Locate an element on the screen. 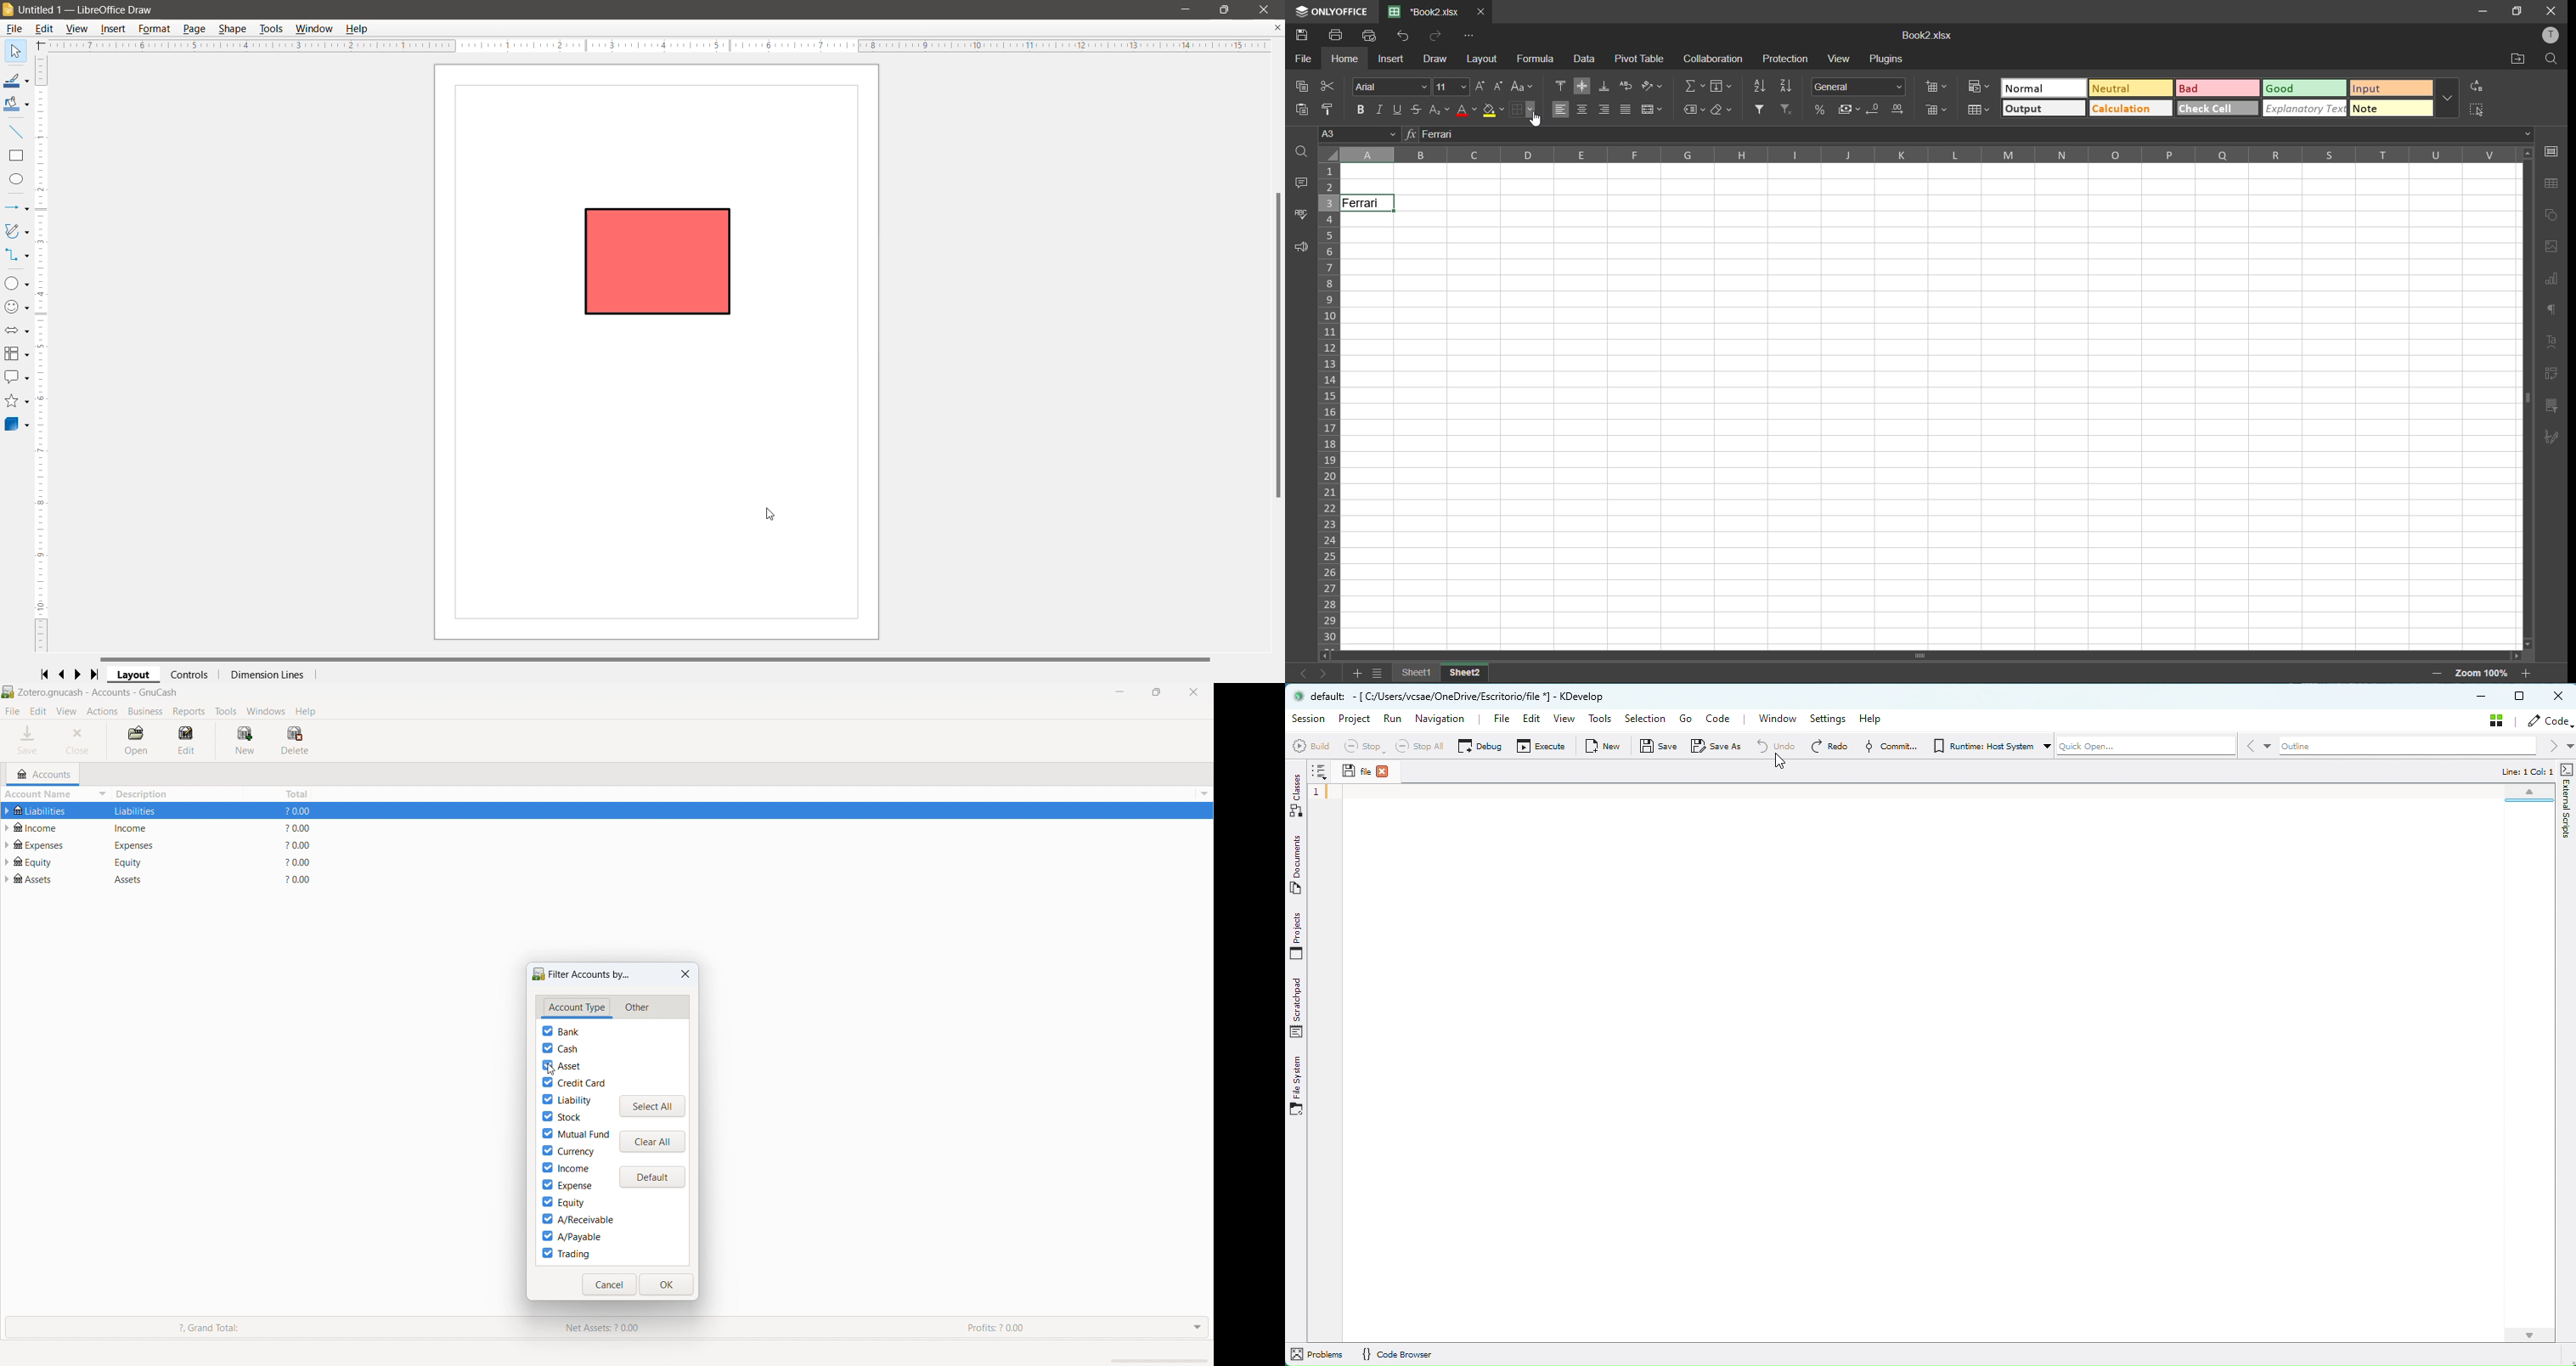 Image resolution: width=2576 pixels, height=1372 pixels. Connectors is located at coordinates (17, 256).